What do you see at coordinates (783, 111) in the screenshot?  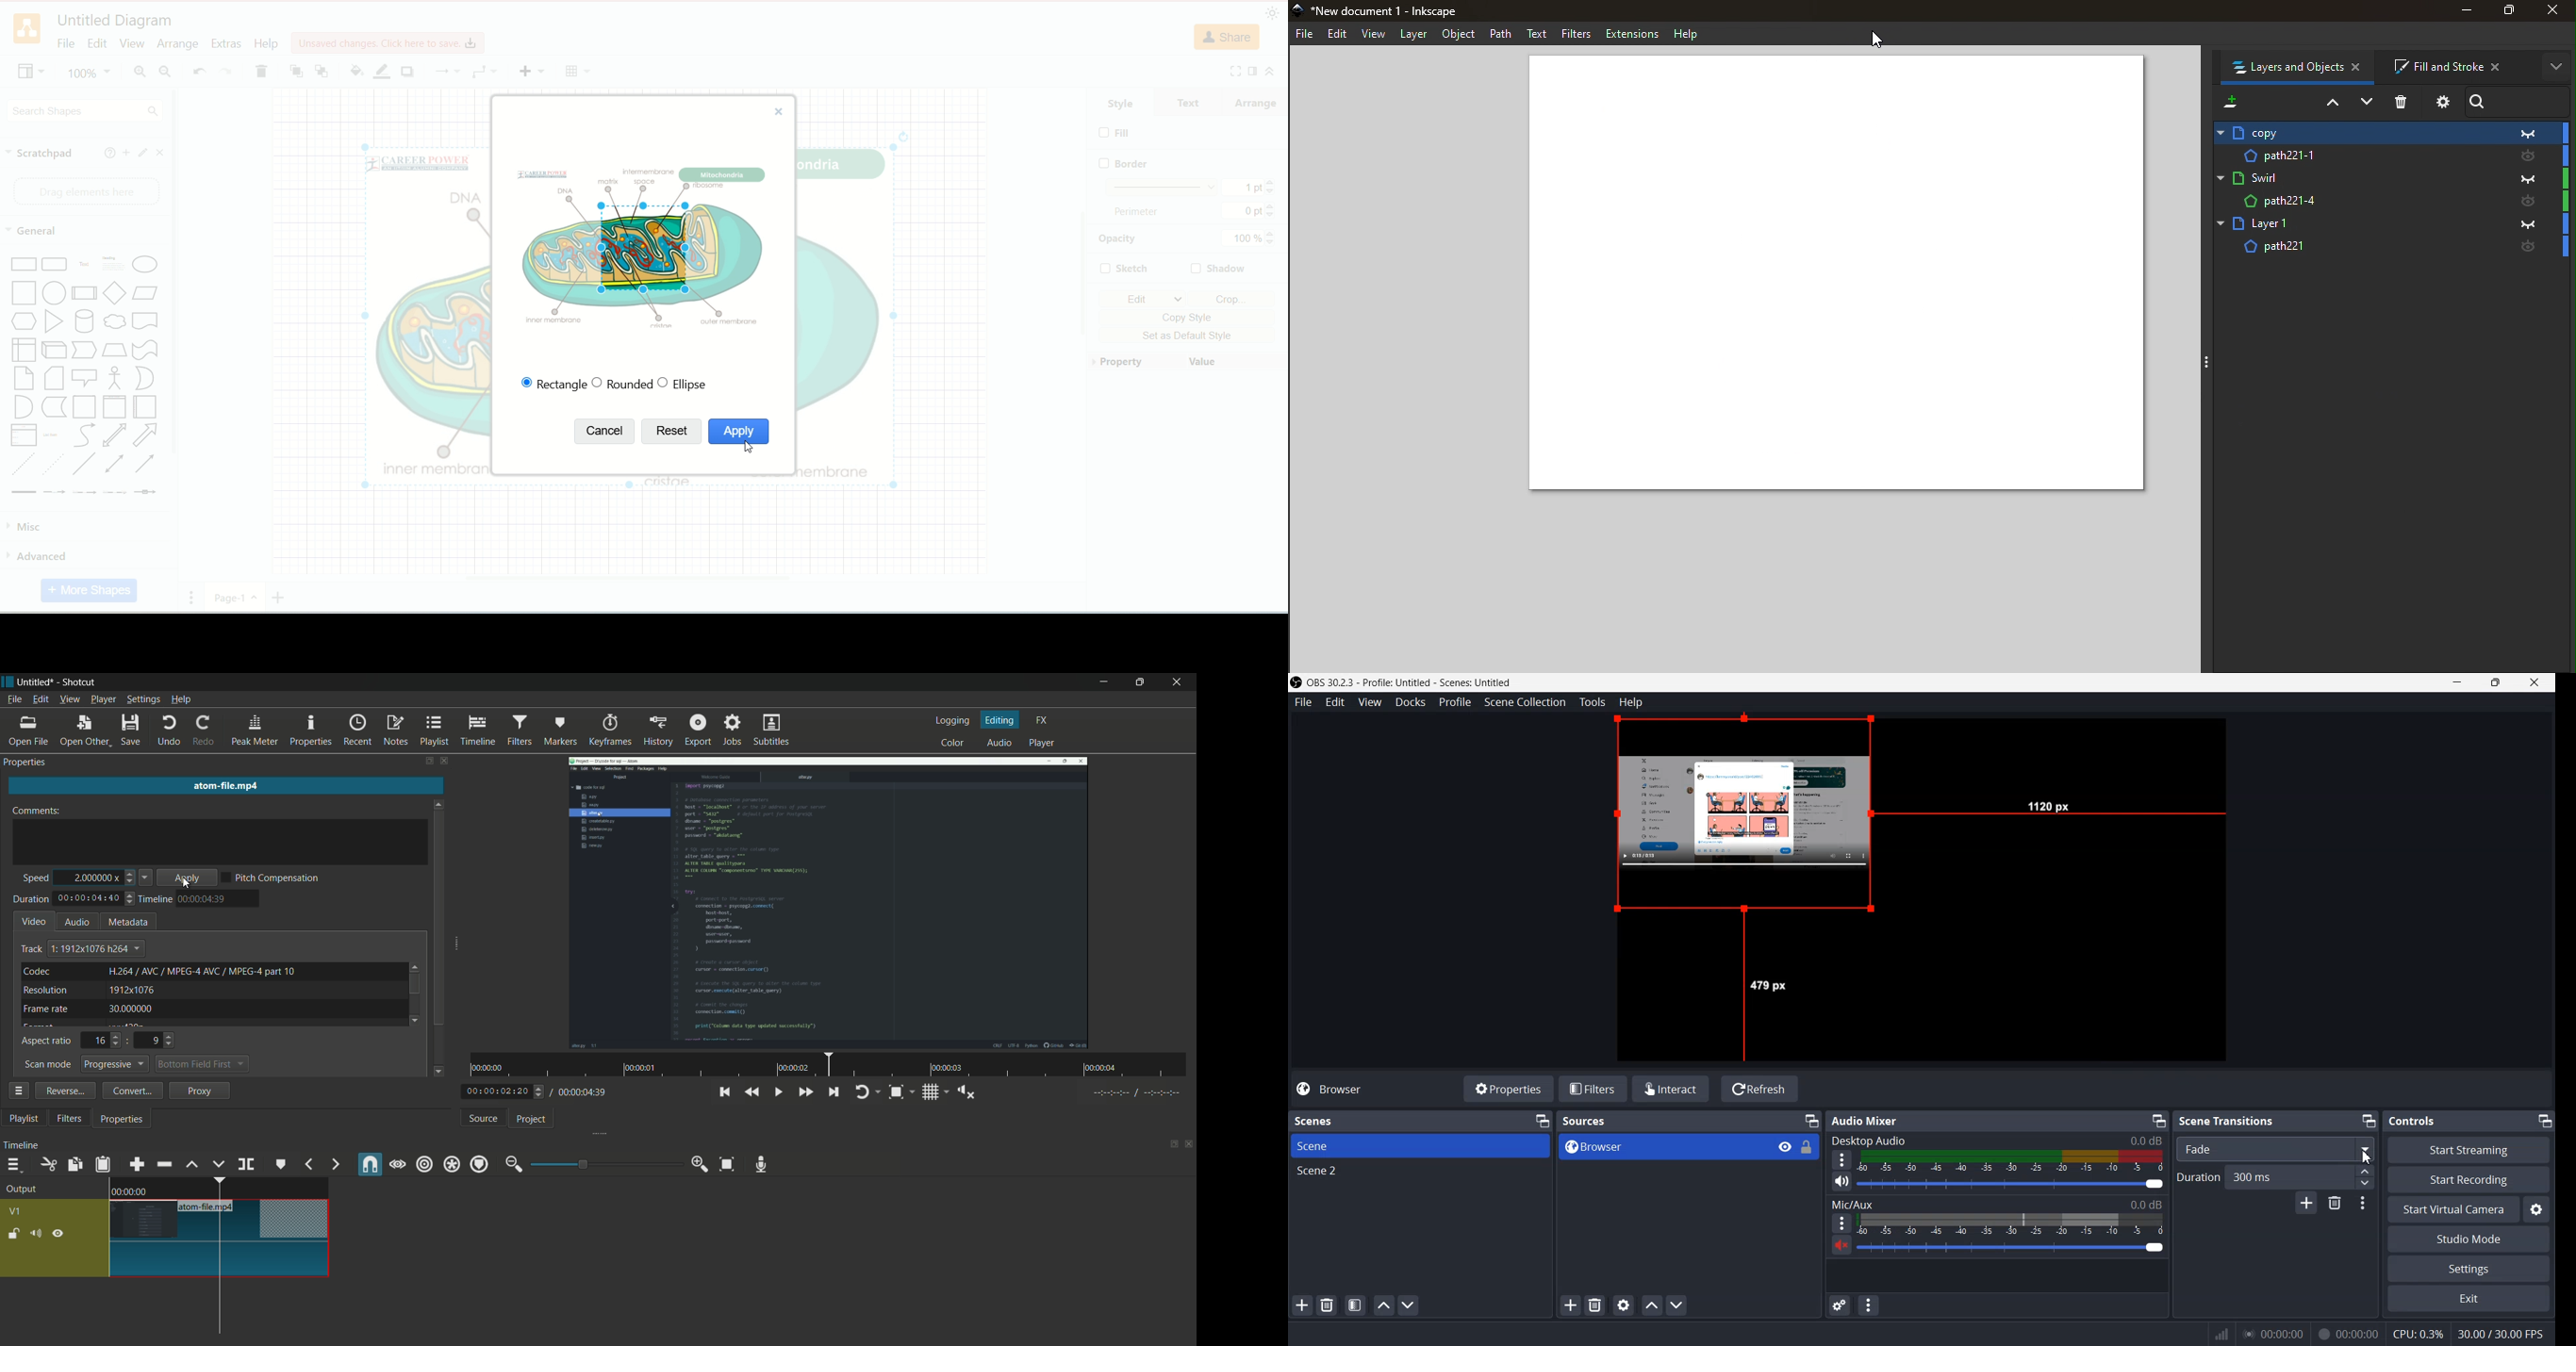 I see `close` at bounding box center [783, 111].